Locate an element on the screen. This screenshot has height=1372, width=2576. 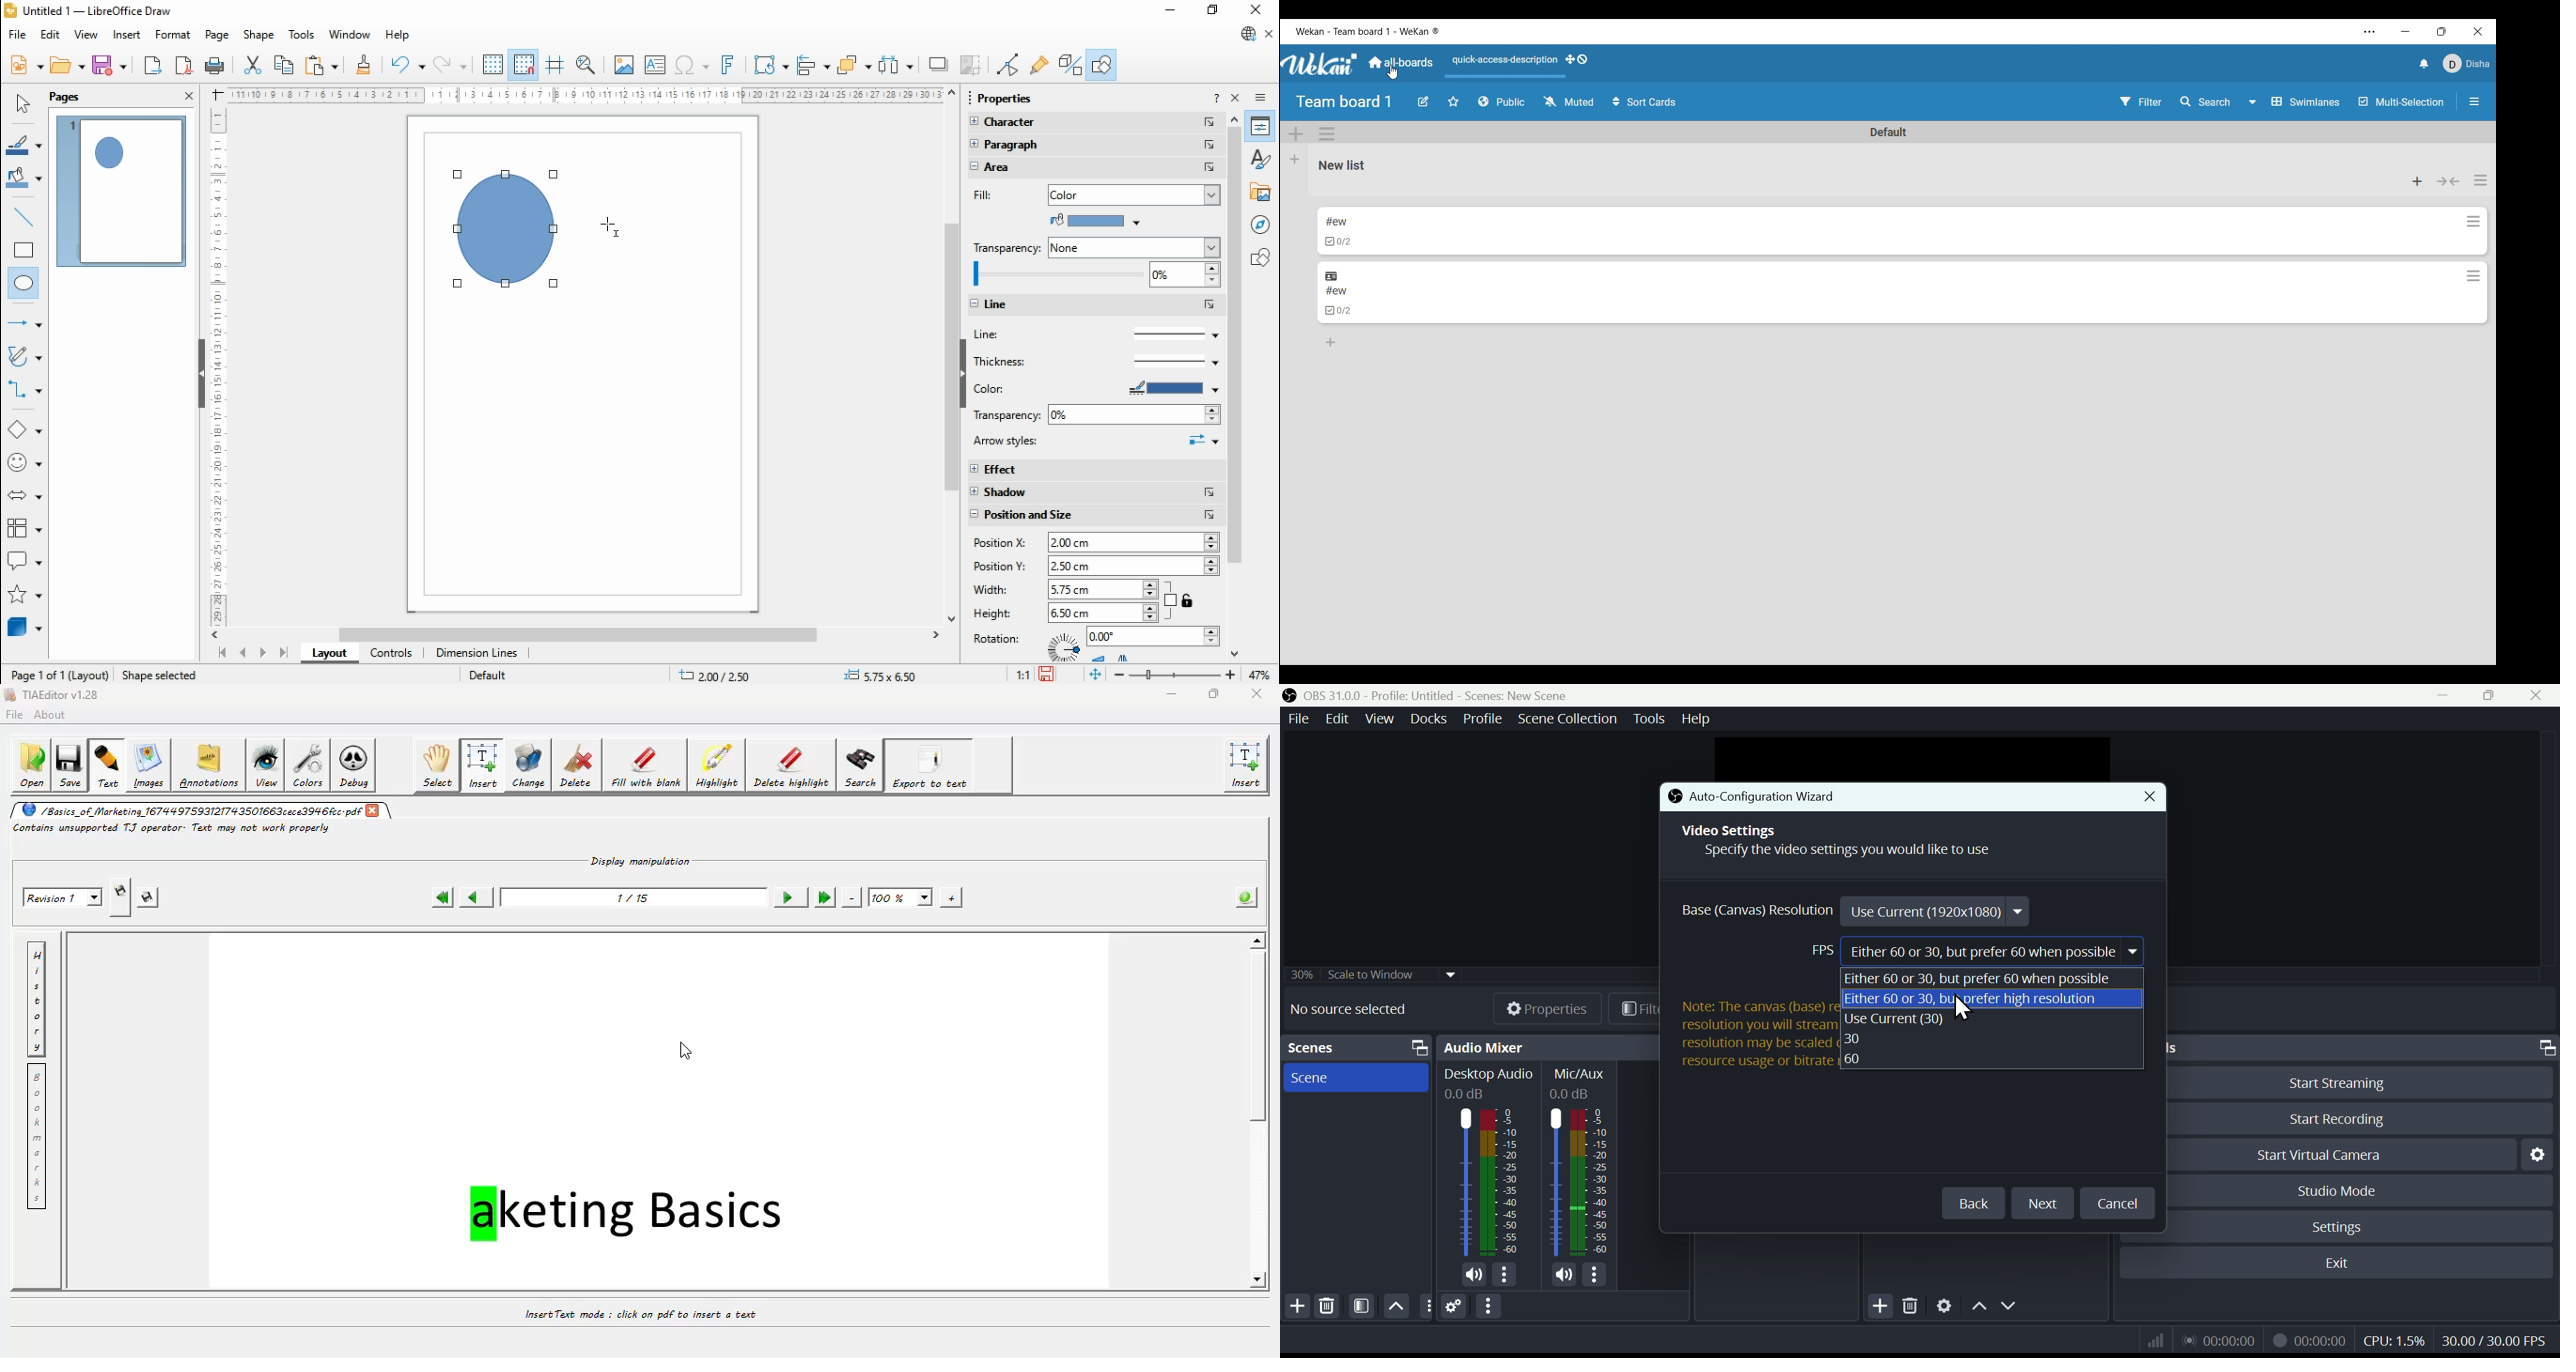
insert image is located at coordinates (623, 64).